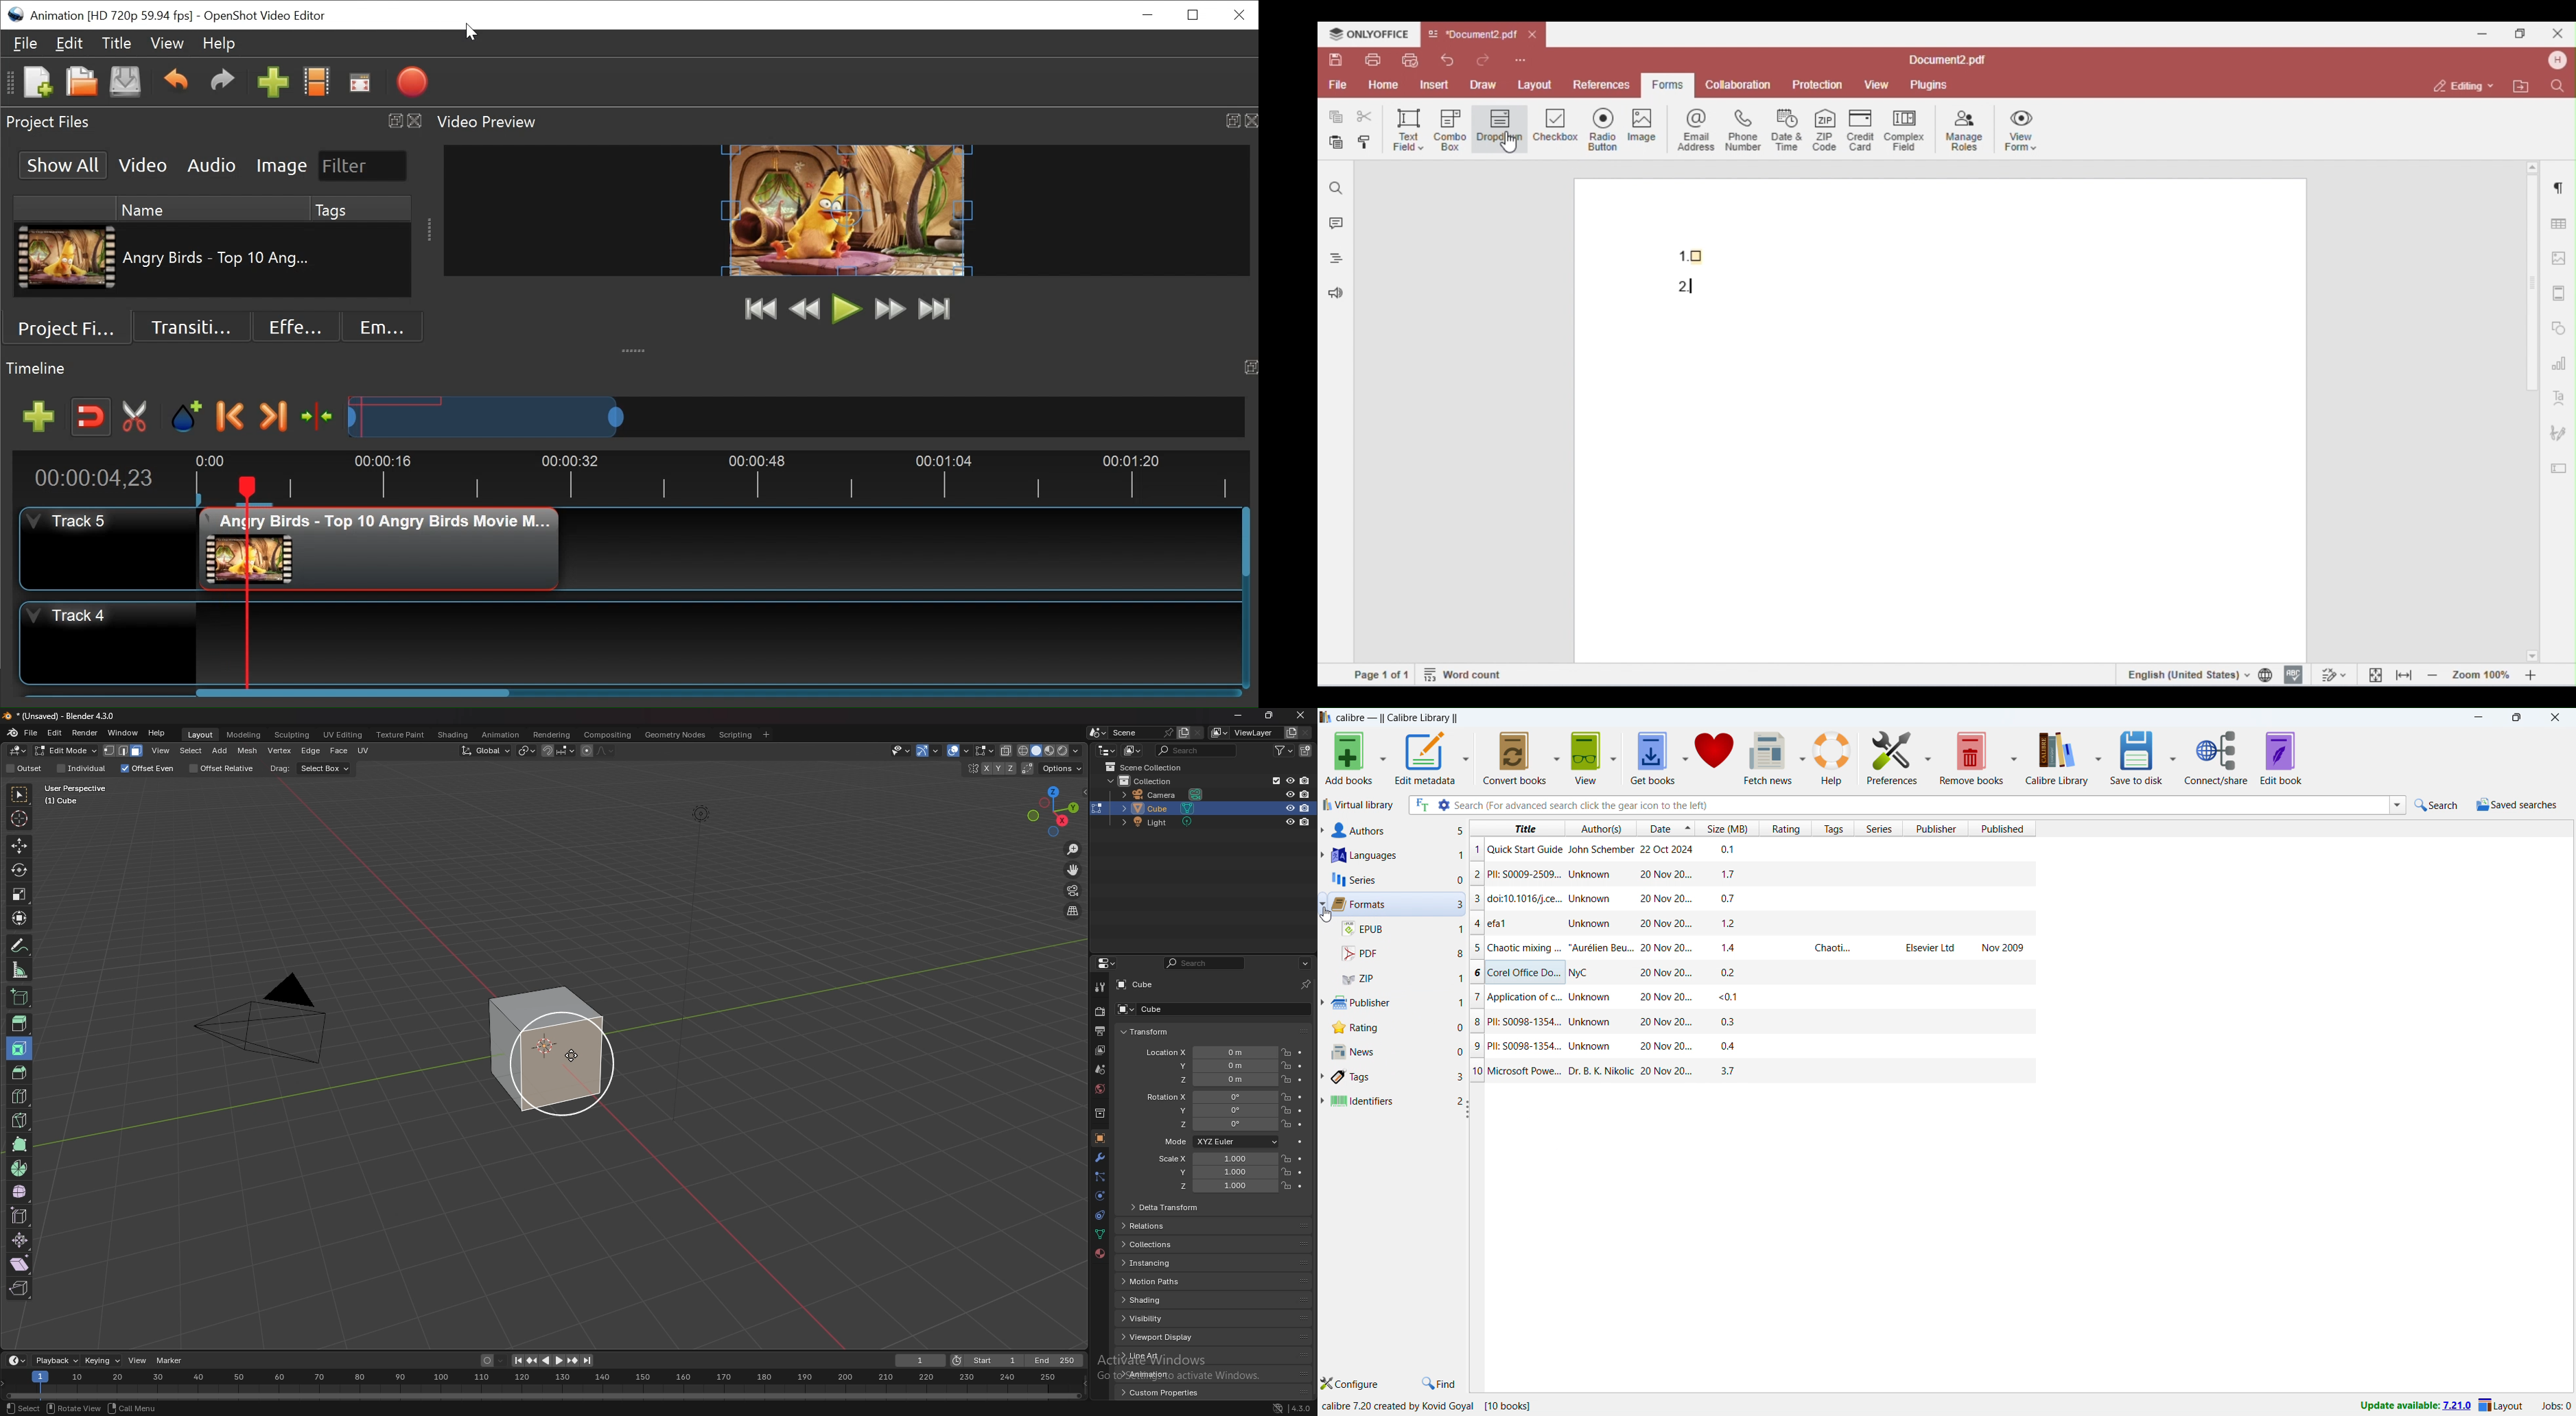 The image size is (2576, 1428). What do you see at coordinates (1073, 912) in the screenshot?
I see `orthographic/perspective` at bounding box center [1073, 912].